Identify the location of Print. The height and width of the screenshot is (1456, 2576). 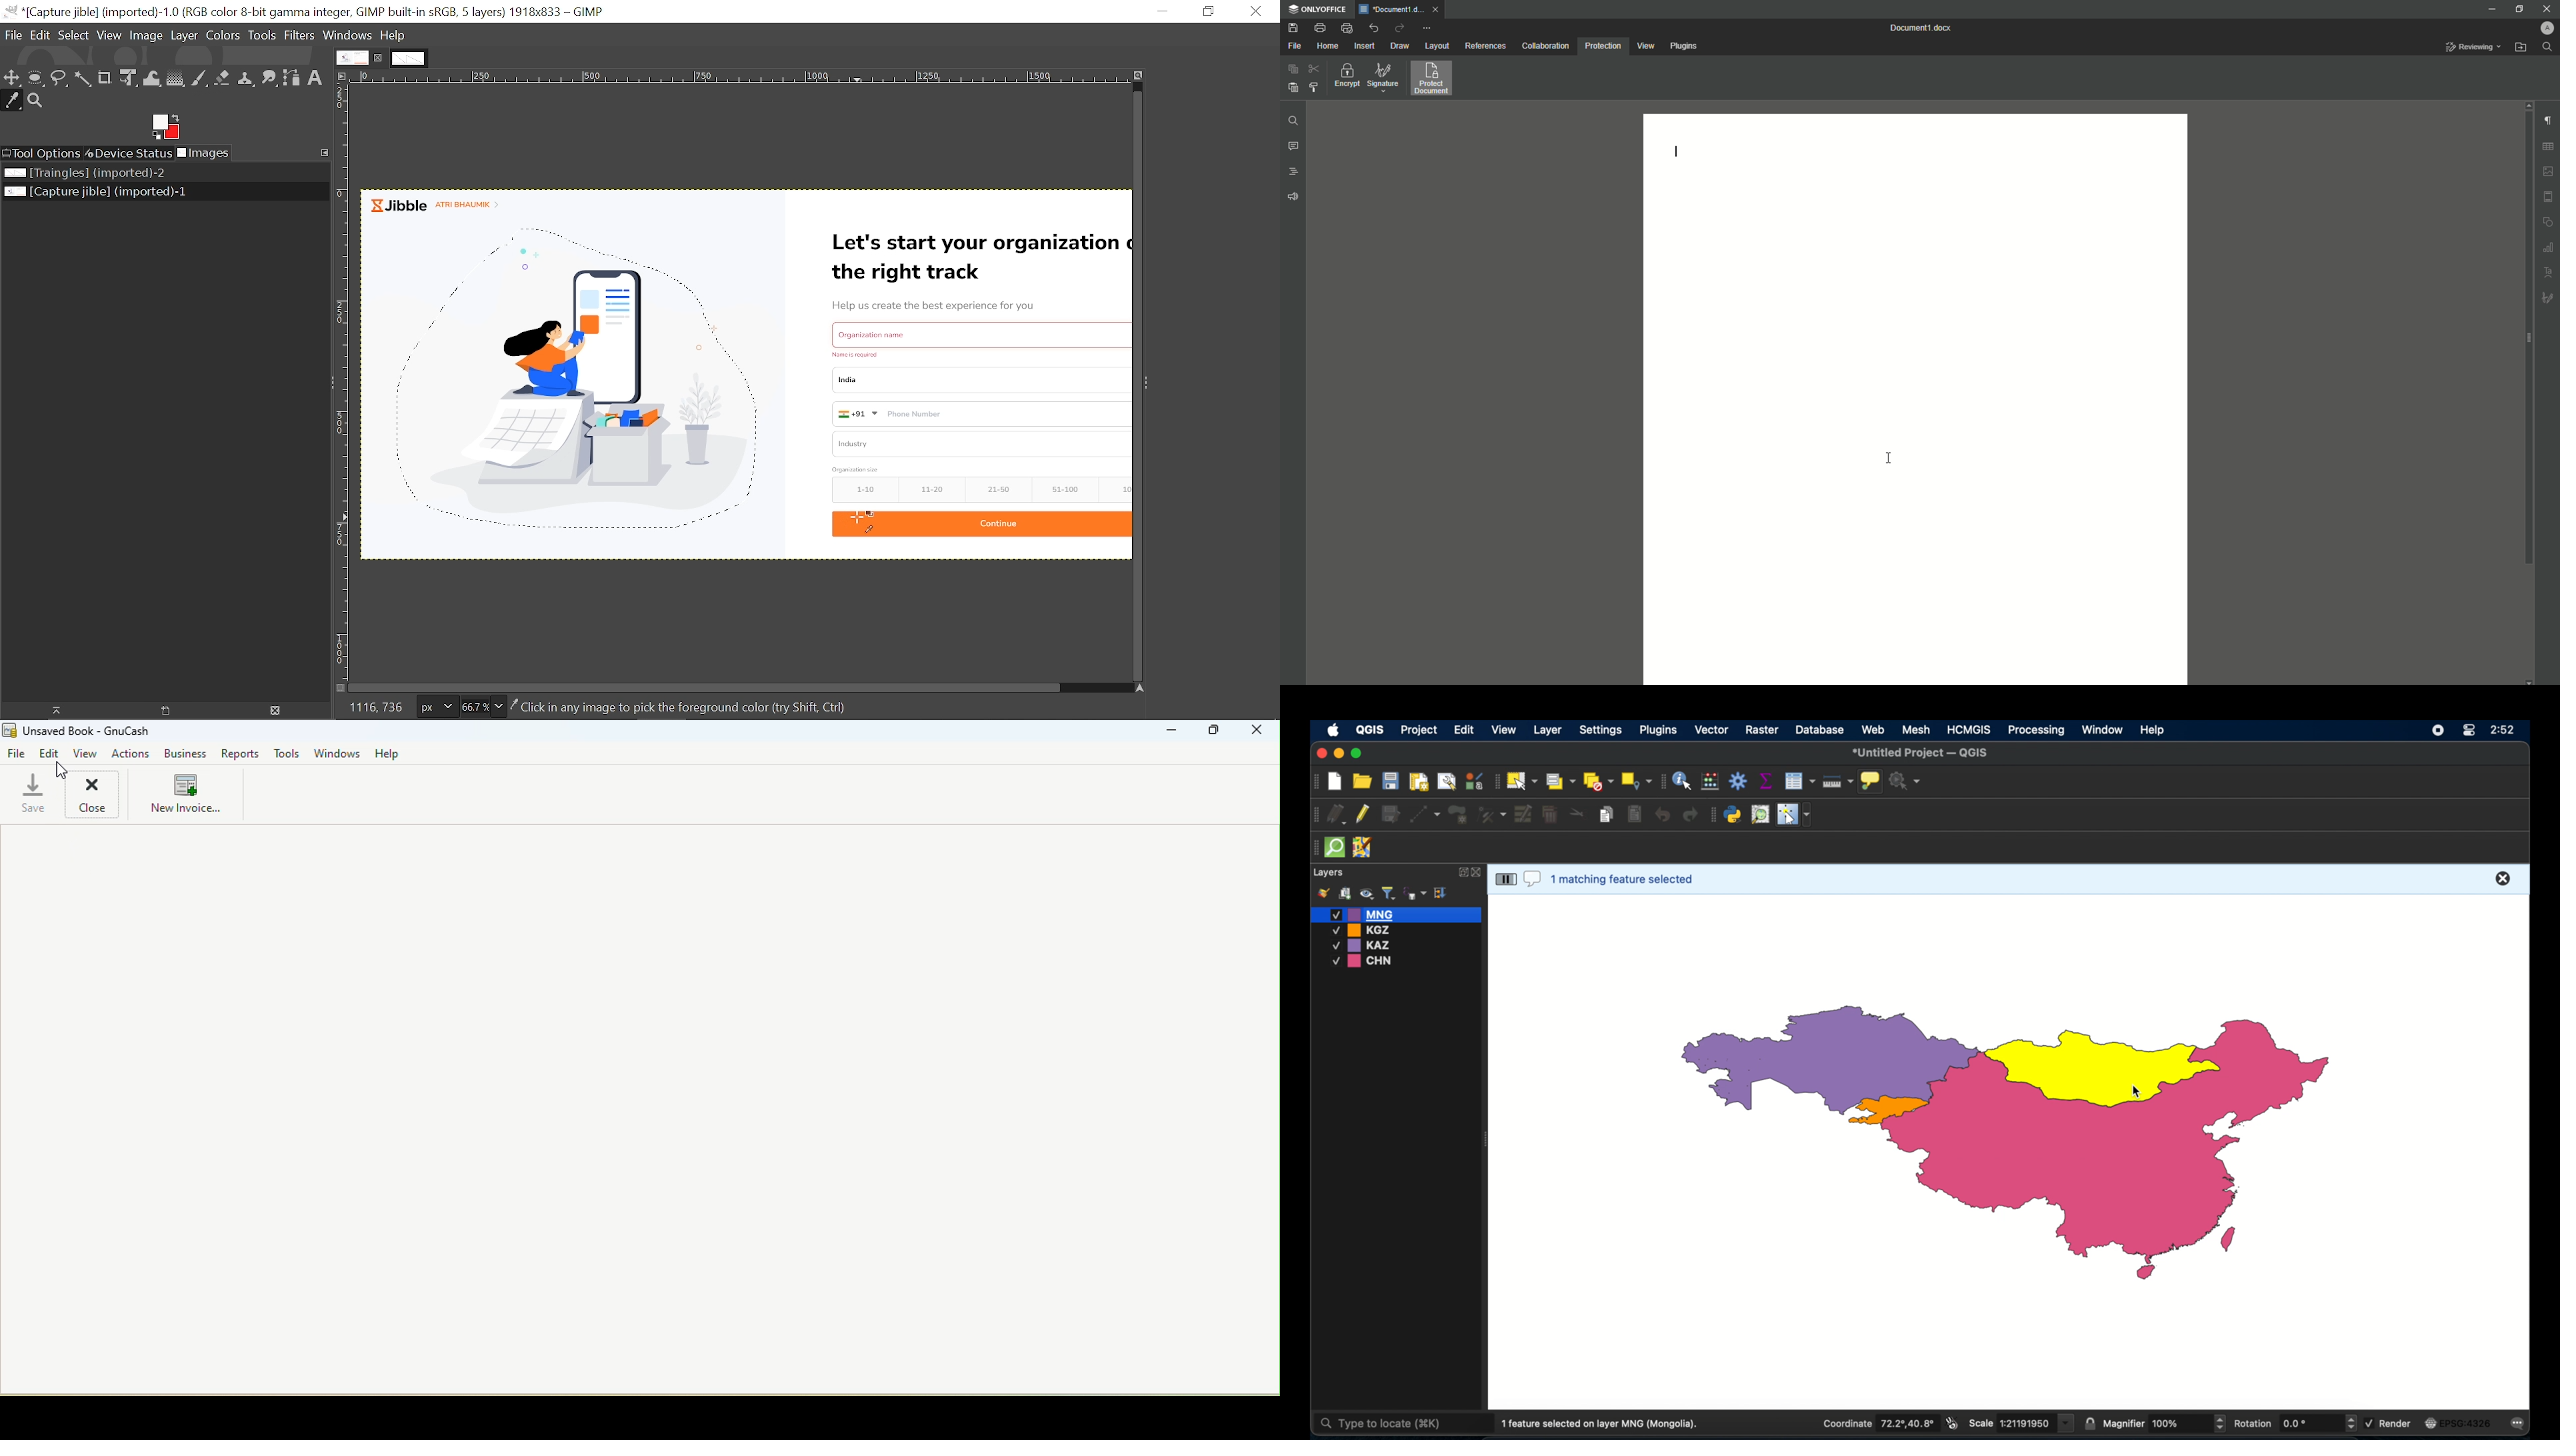
(1318, 28).